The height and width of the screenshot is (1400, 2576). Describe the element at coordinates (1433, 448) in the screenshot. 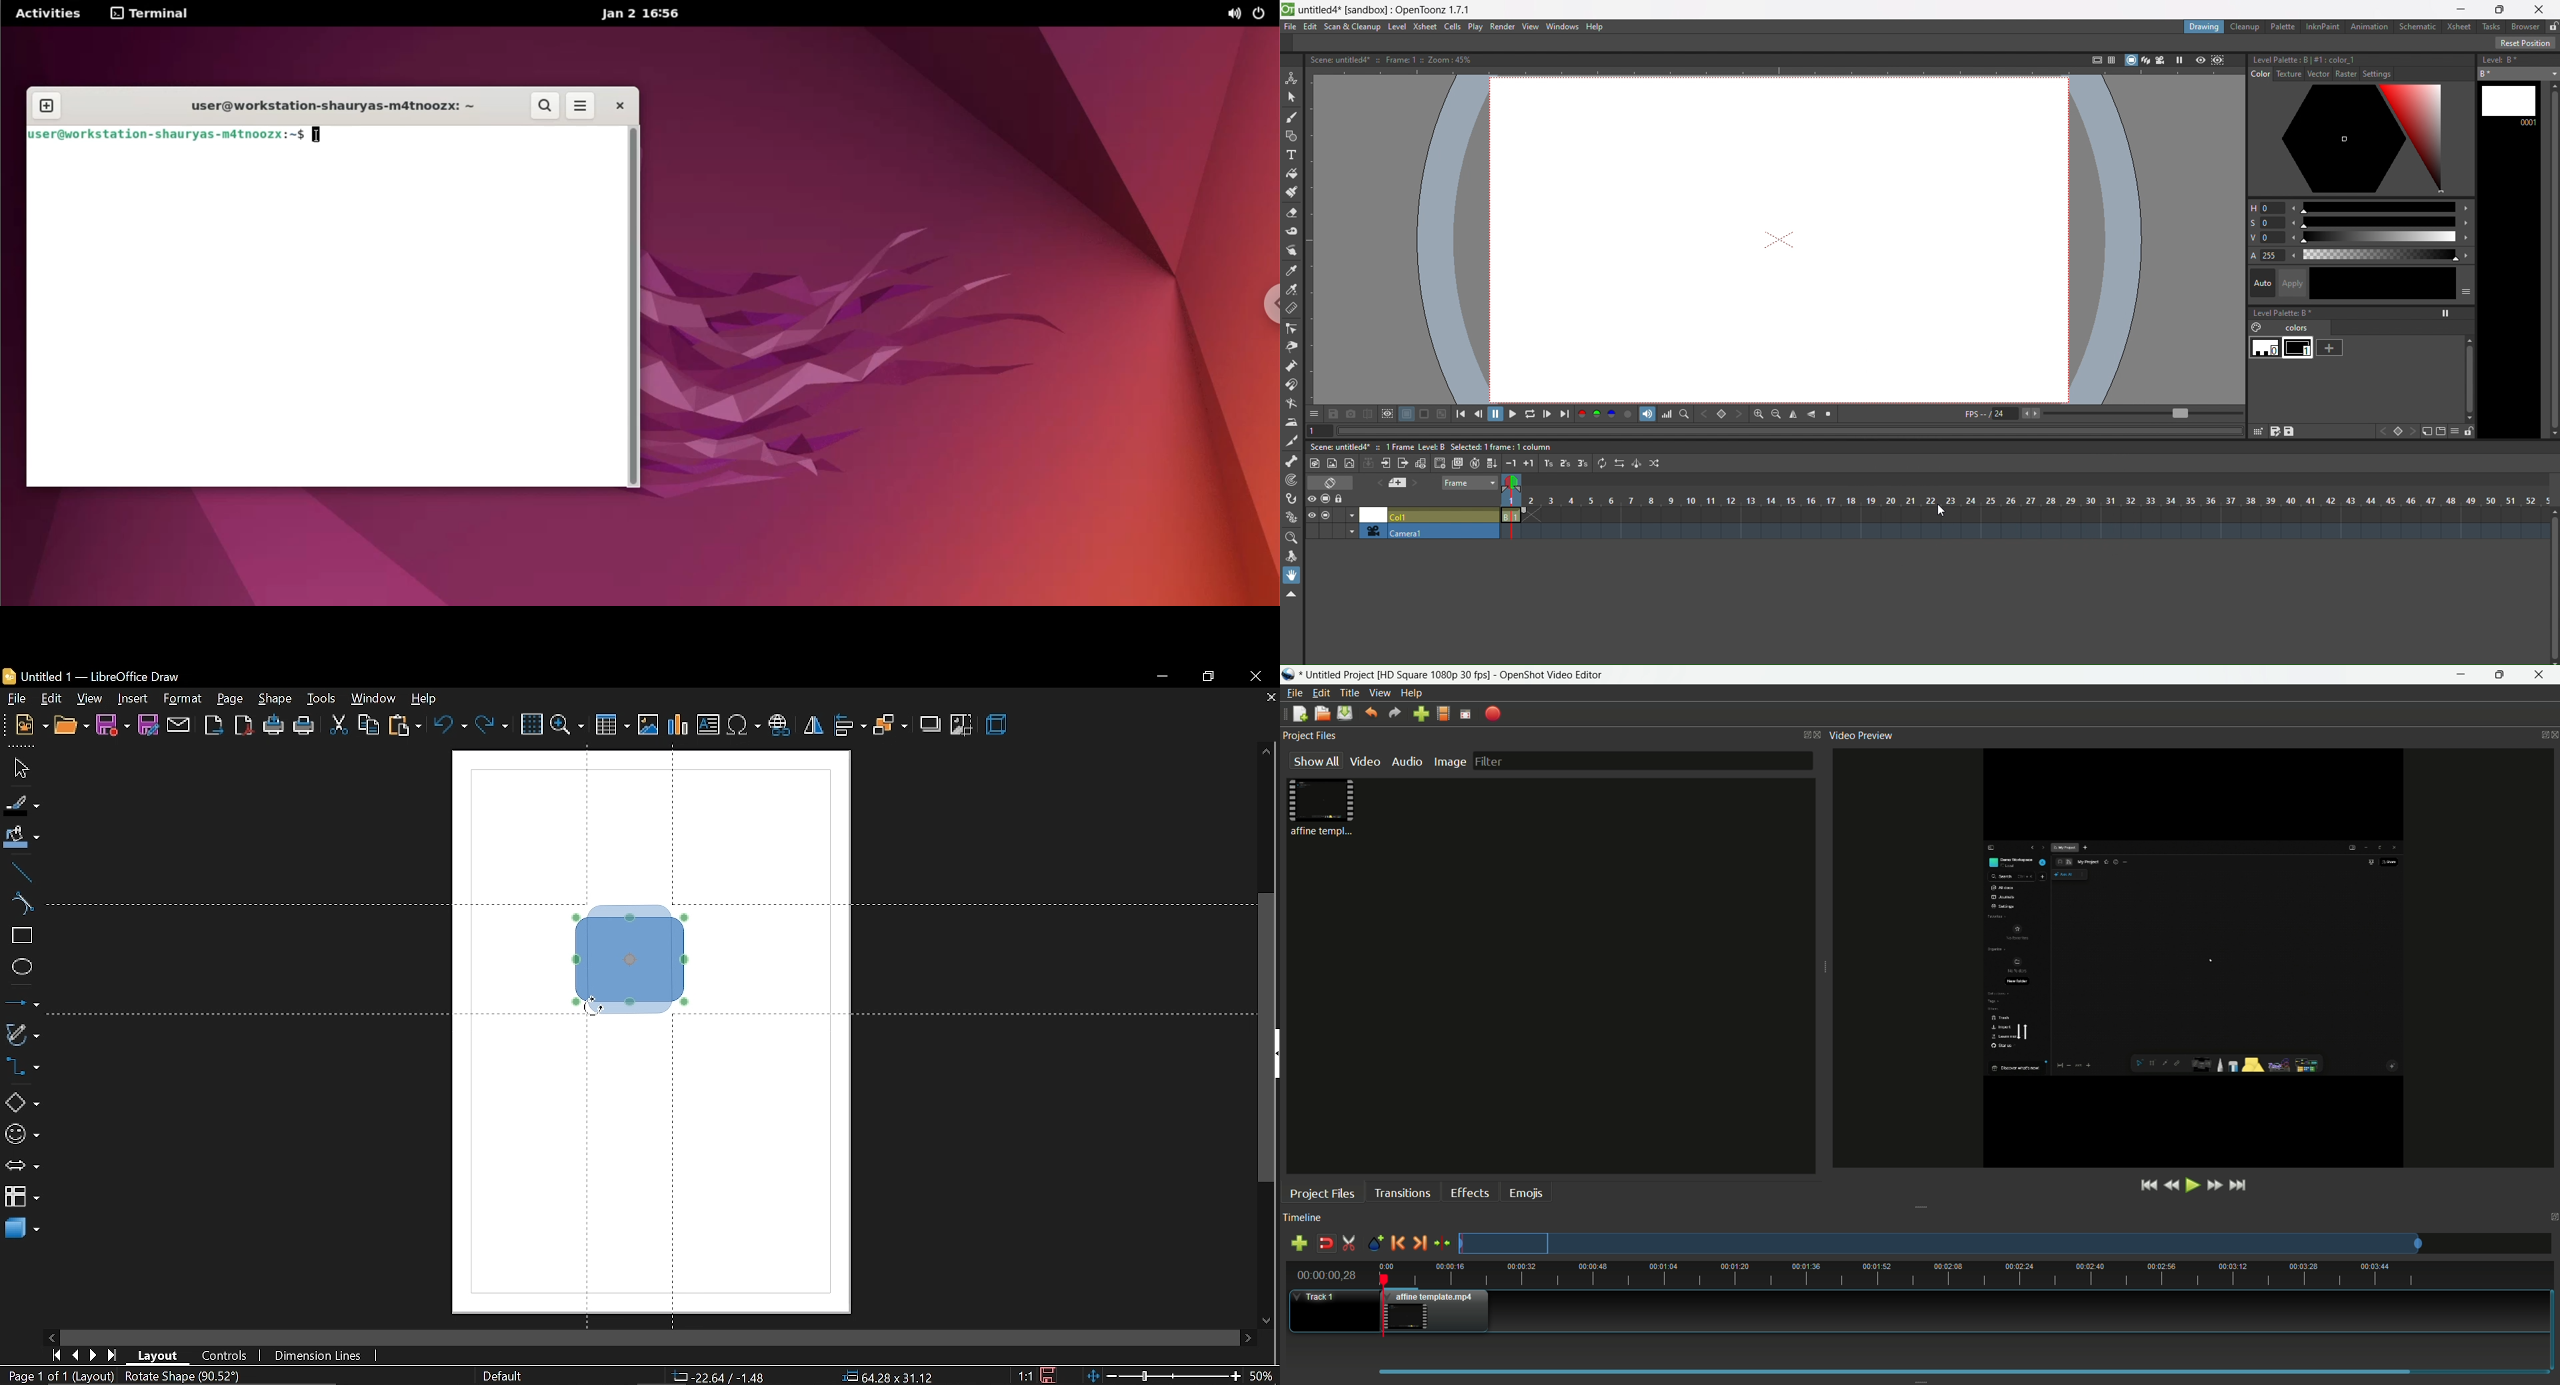

I see `text` at that location.